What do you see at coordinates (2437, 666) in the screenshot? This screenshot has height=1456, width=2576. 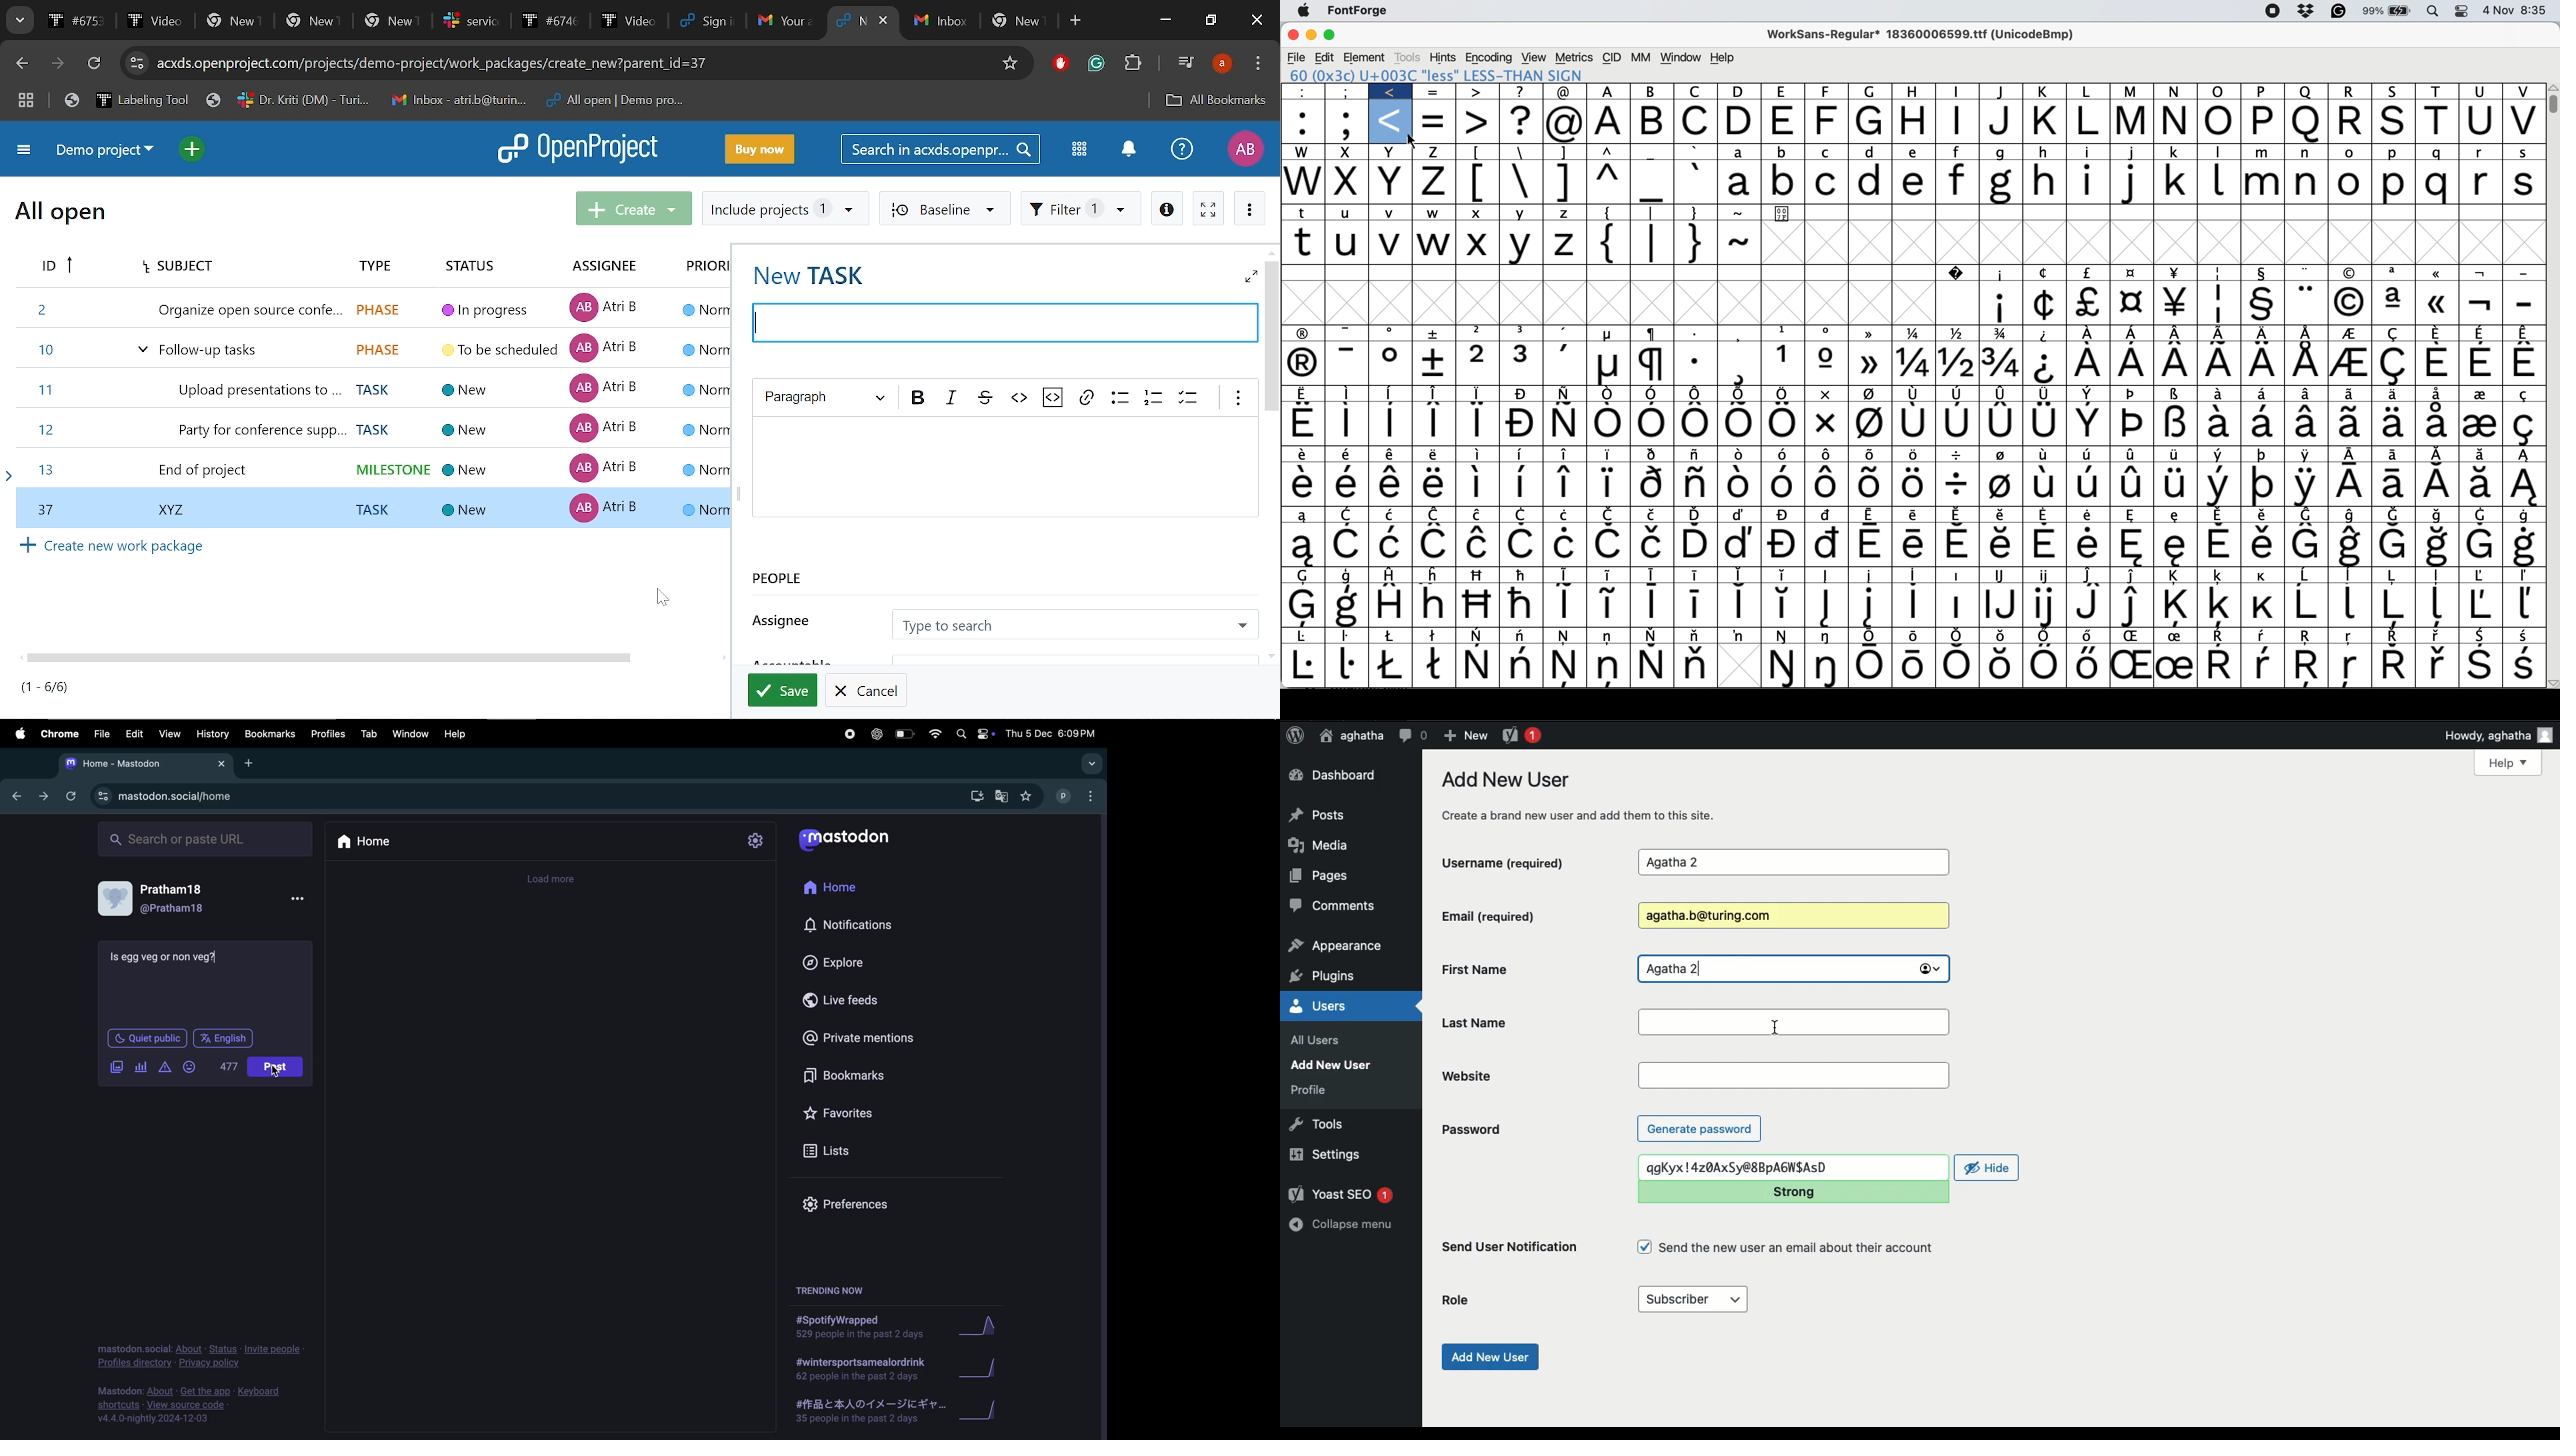 I see `Symbol` at bounding box center [2437, 666].